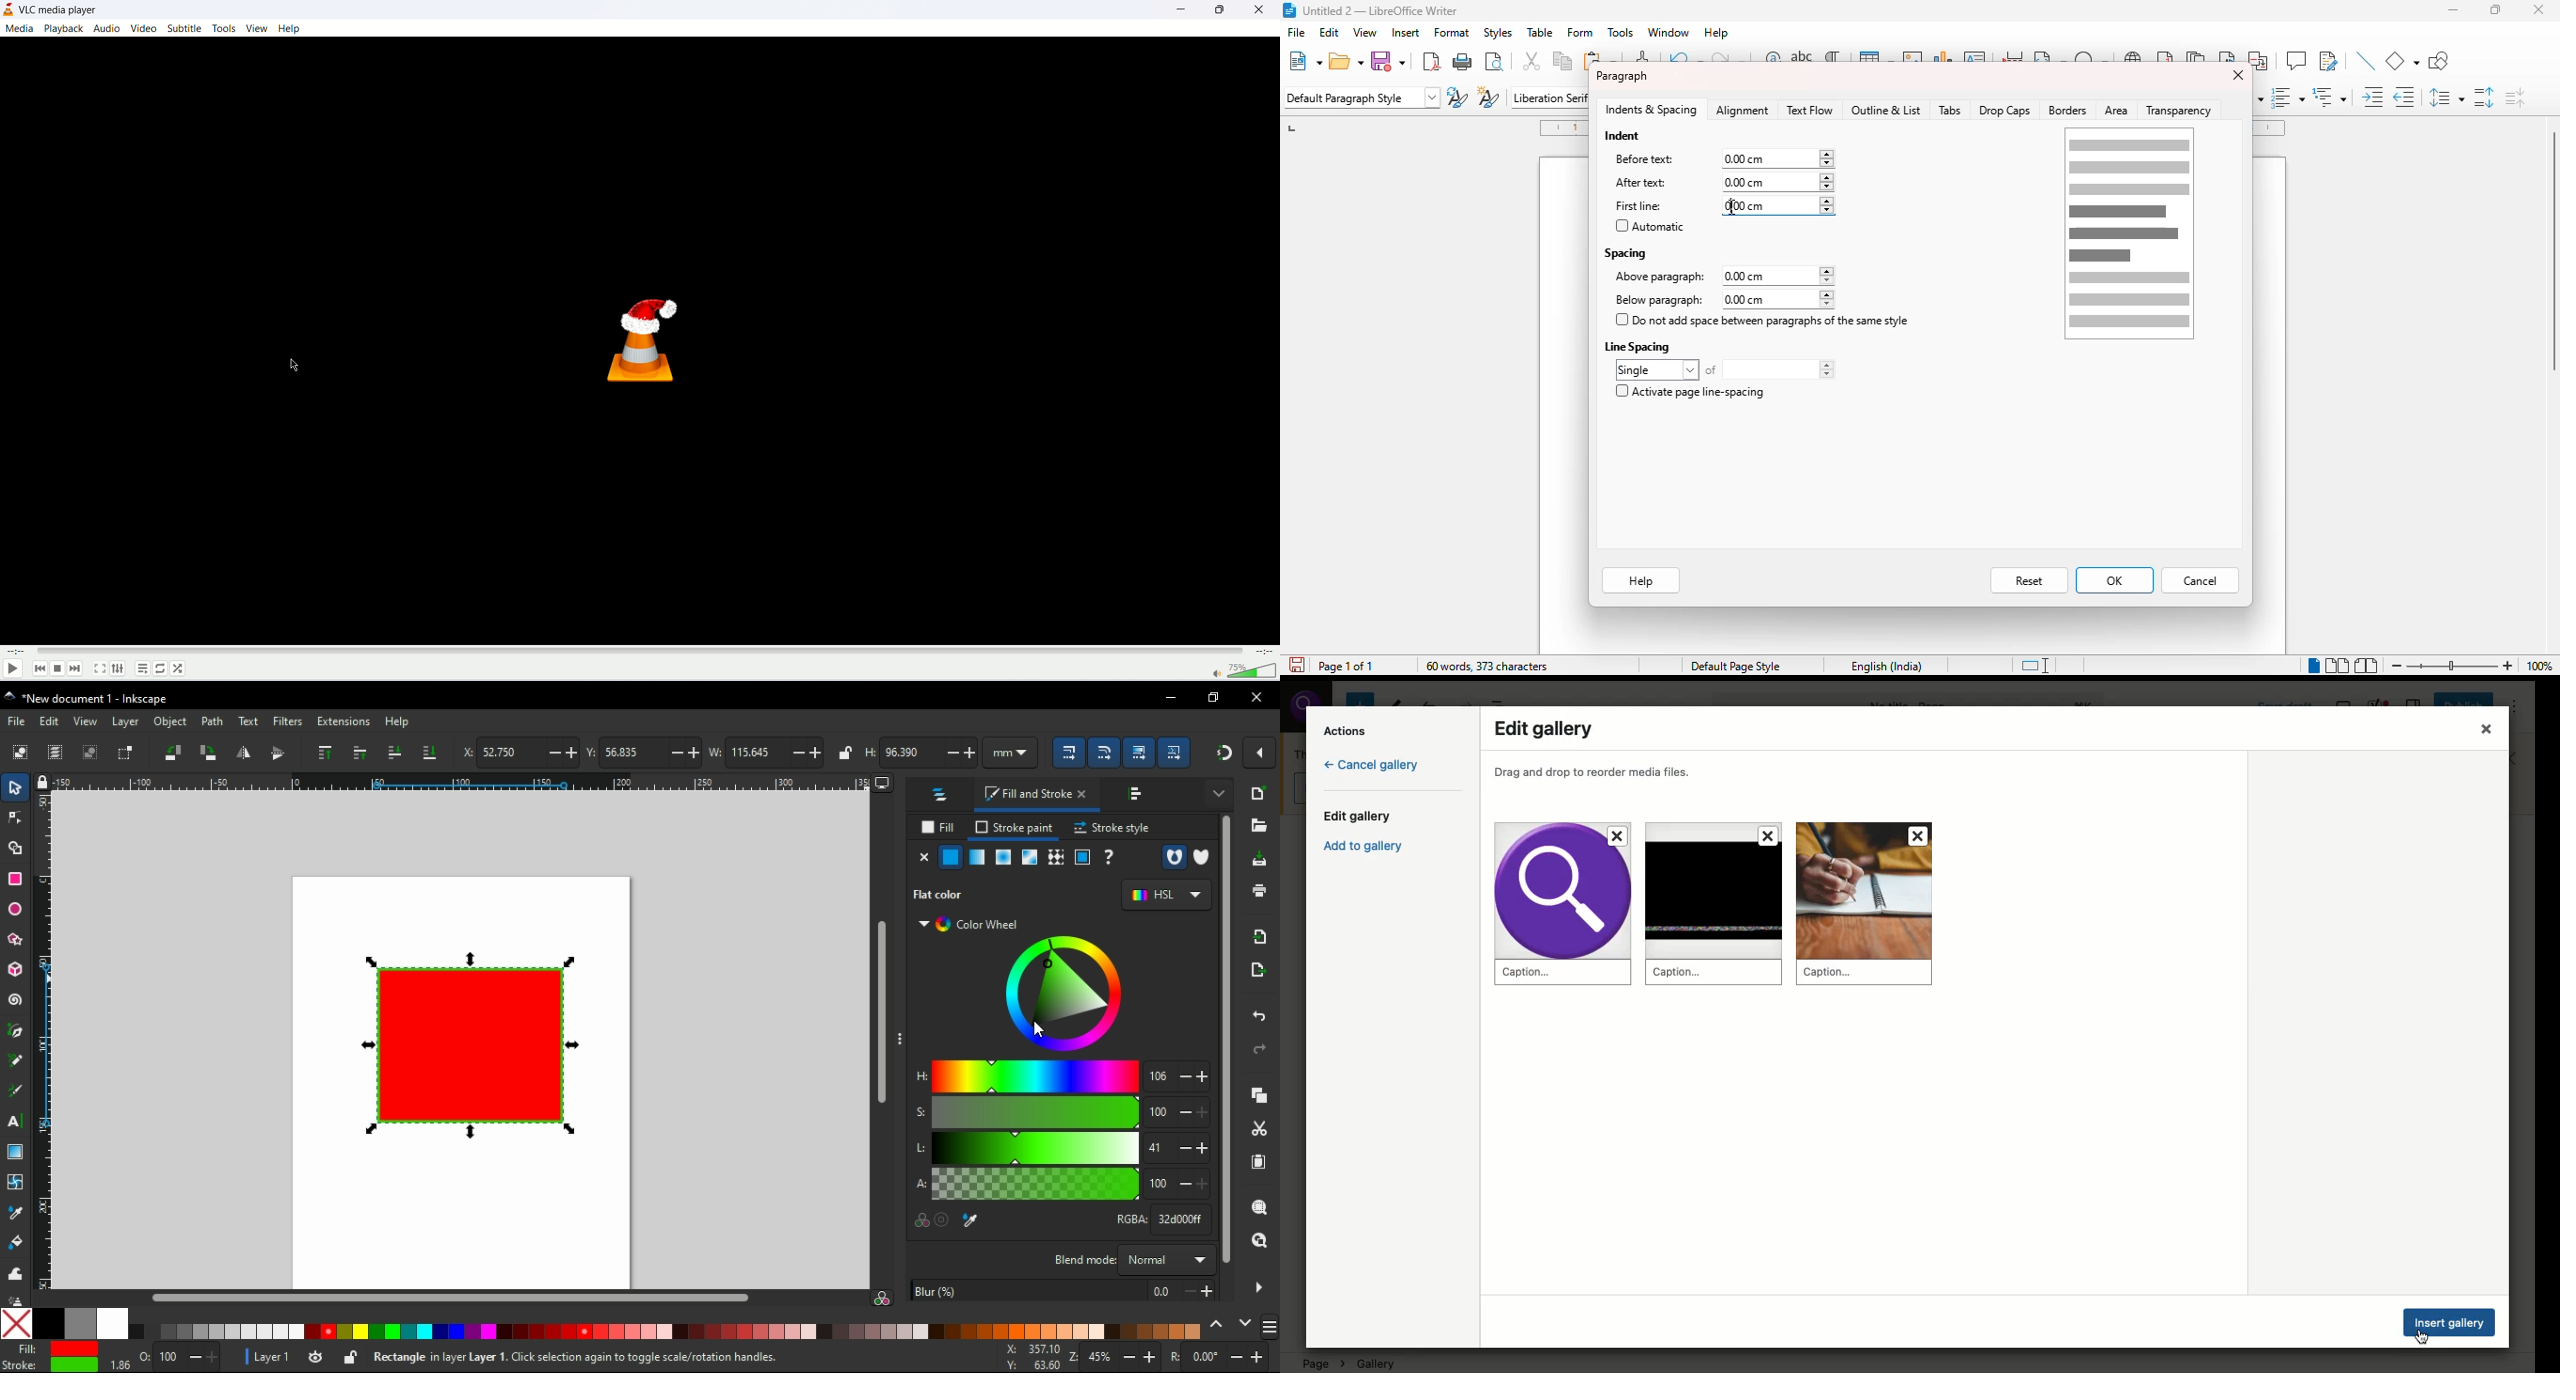 The width and height of the screenshot is (2576, 1400). I want to click on volume bar, so click(1235, 671).